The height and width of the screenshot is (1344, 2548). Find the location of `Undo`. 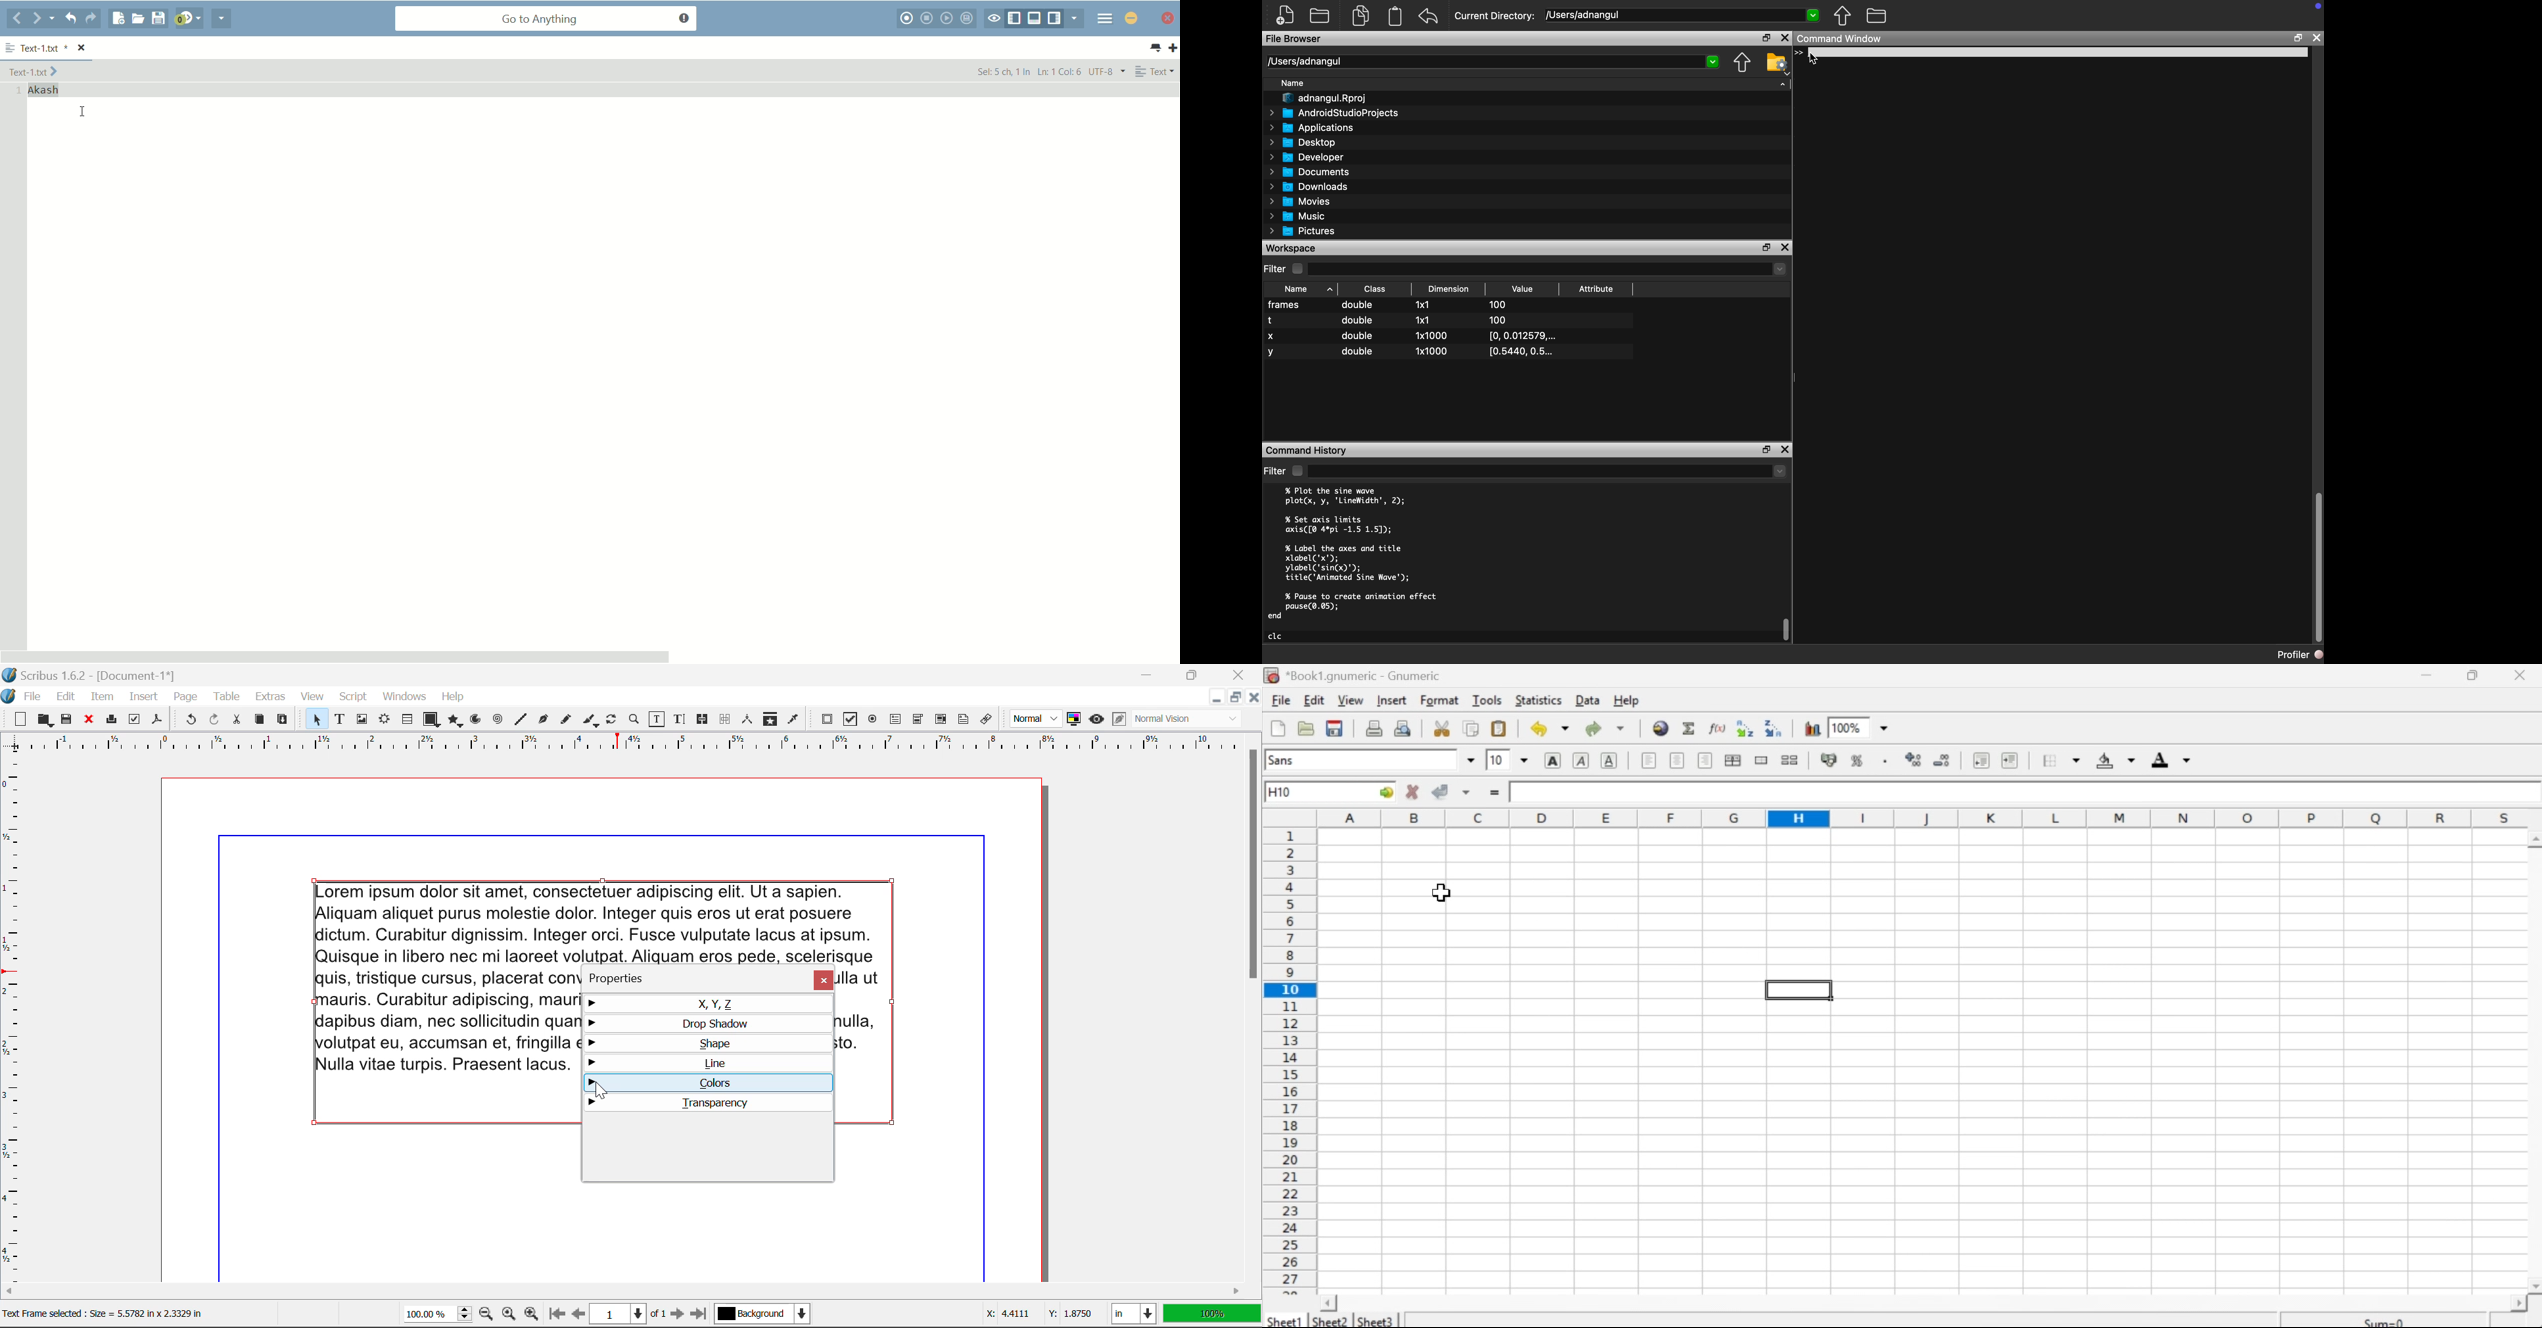

Undo is located at coordinates (1538, 729).